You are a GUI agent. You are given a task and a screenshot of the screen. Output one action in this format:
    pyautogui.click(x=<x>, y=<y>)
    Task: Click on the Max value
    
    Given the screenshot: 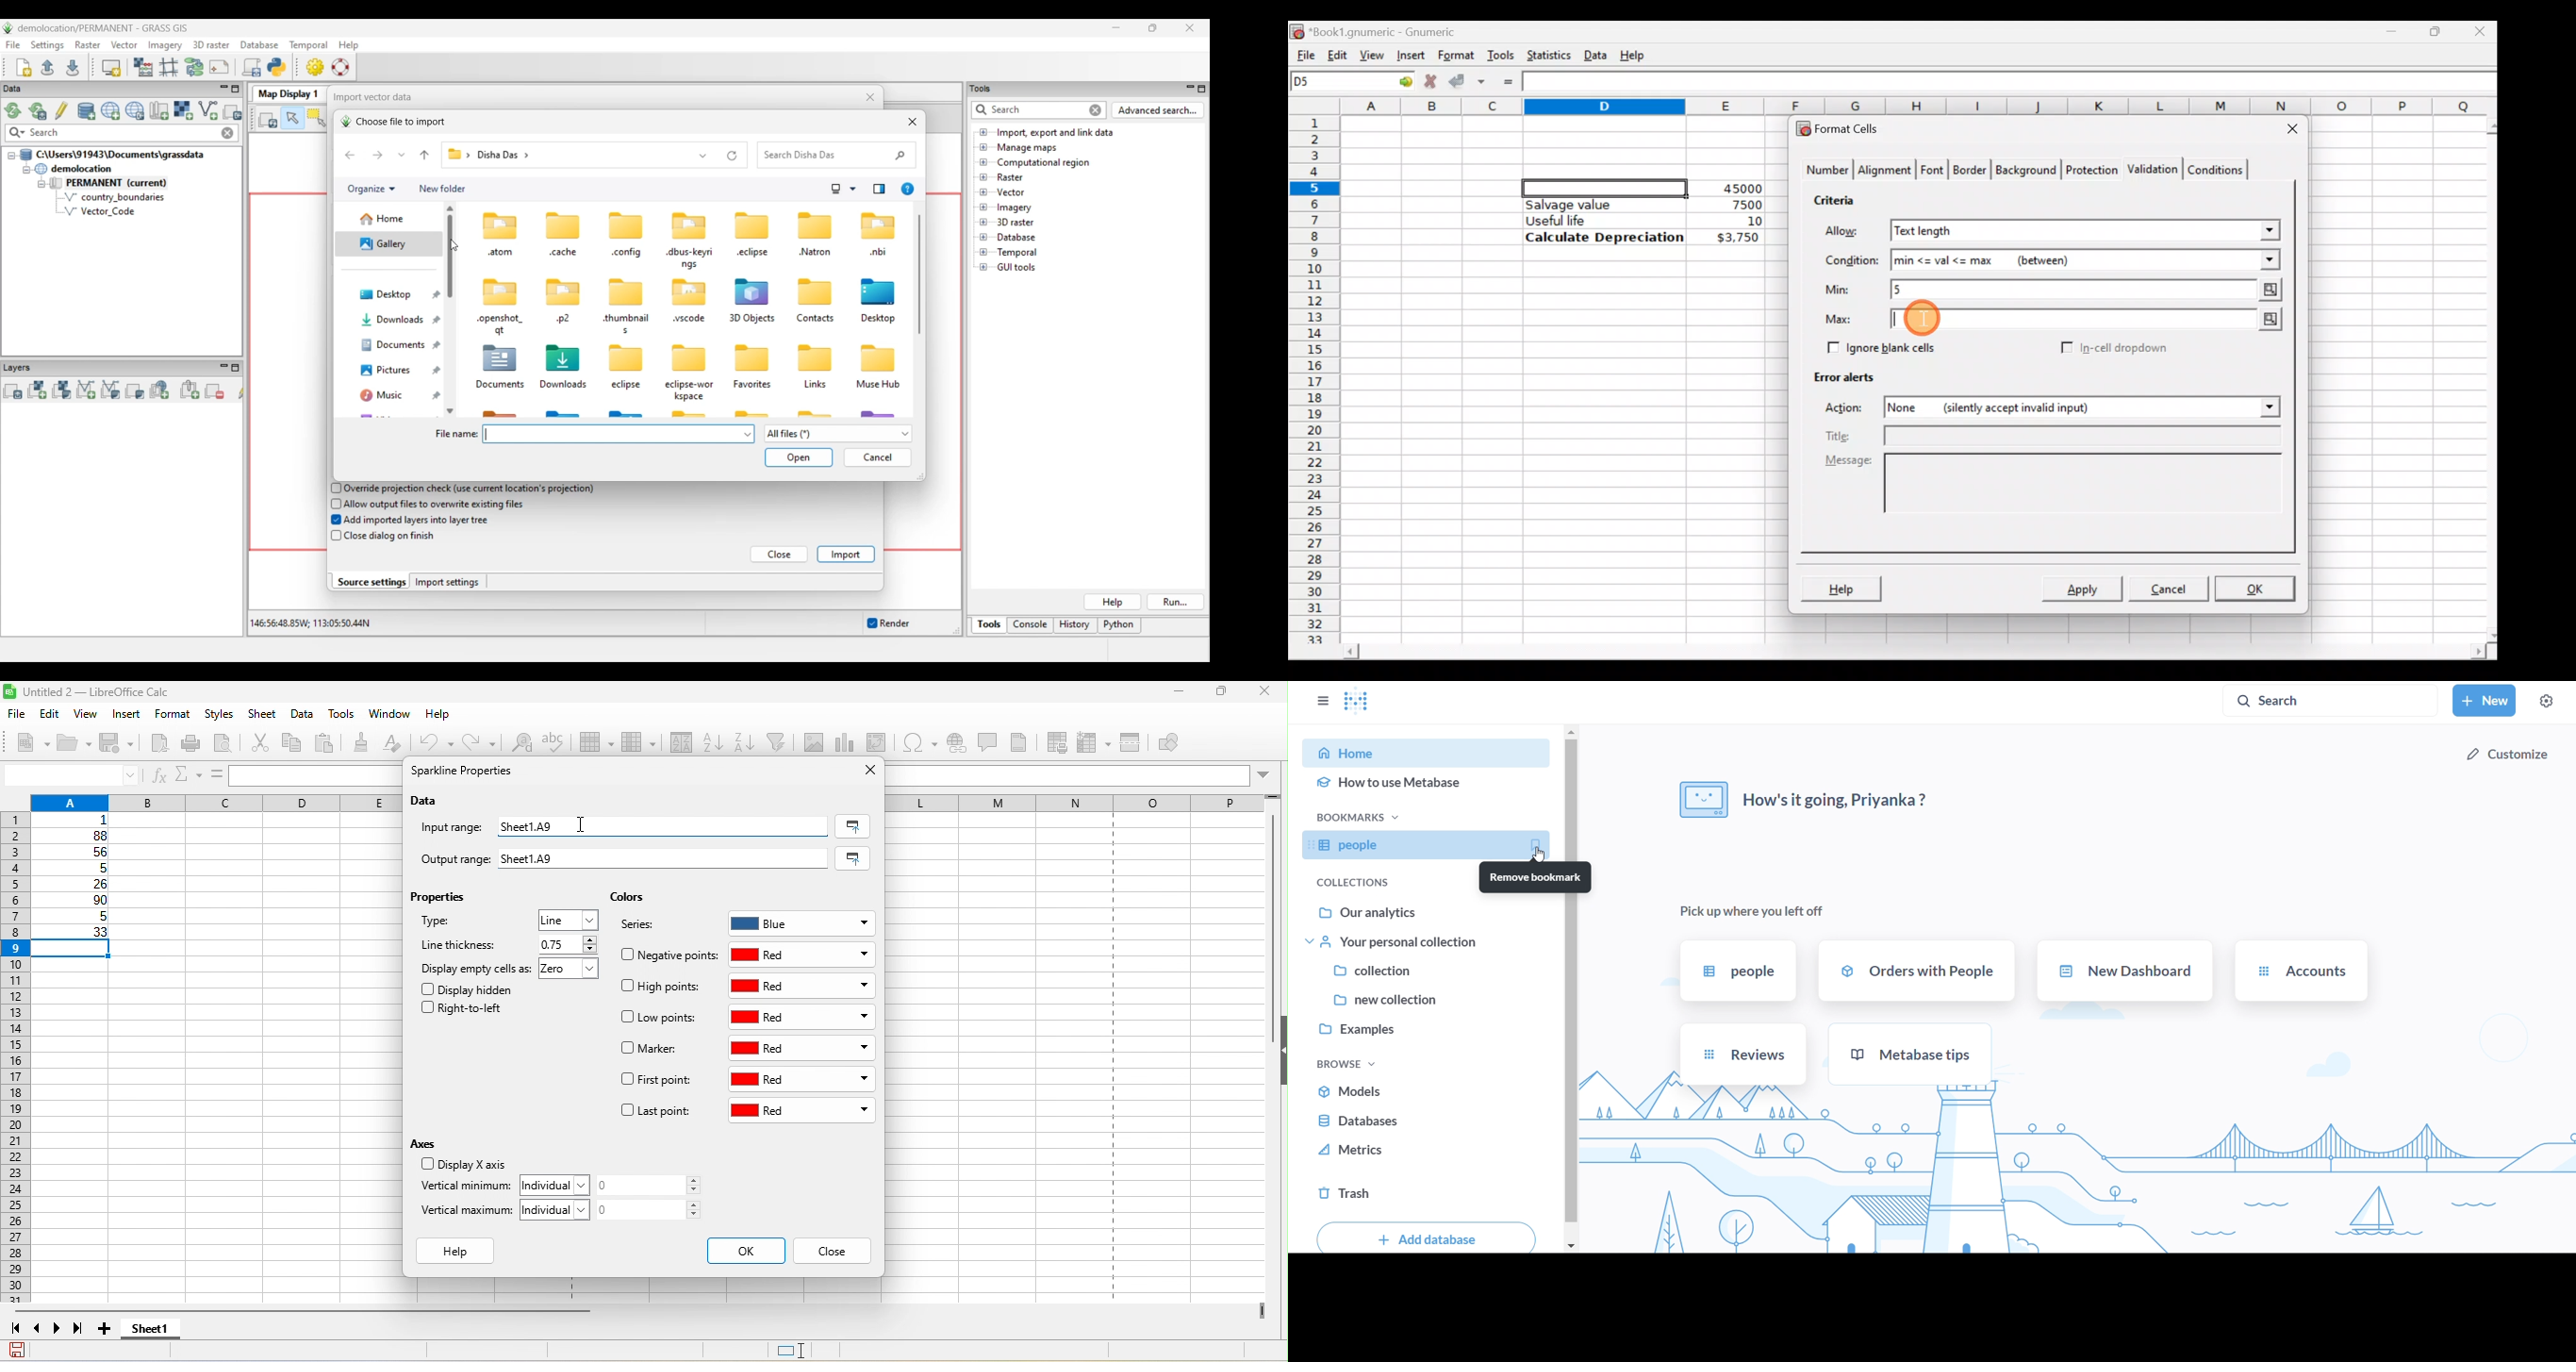 What is the action you would take?
    pyautogui.click(x=2090, y=322)
    